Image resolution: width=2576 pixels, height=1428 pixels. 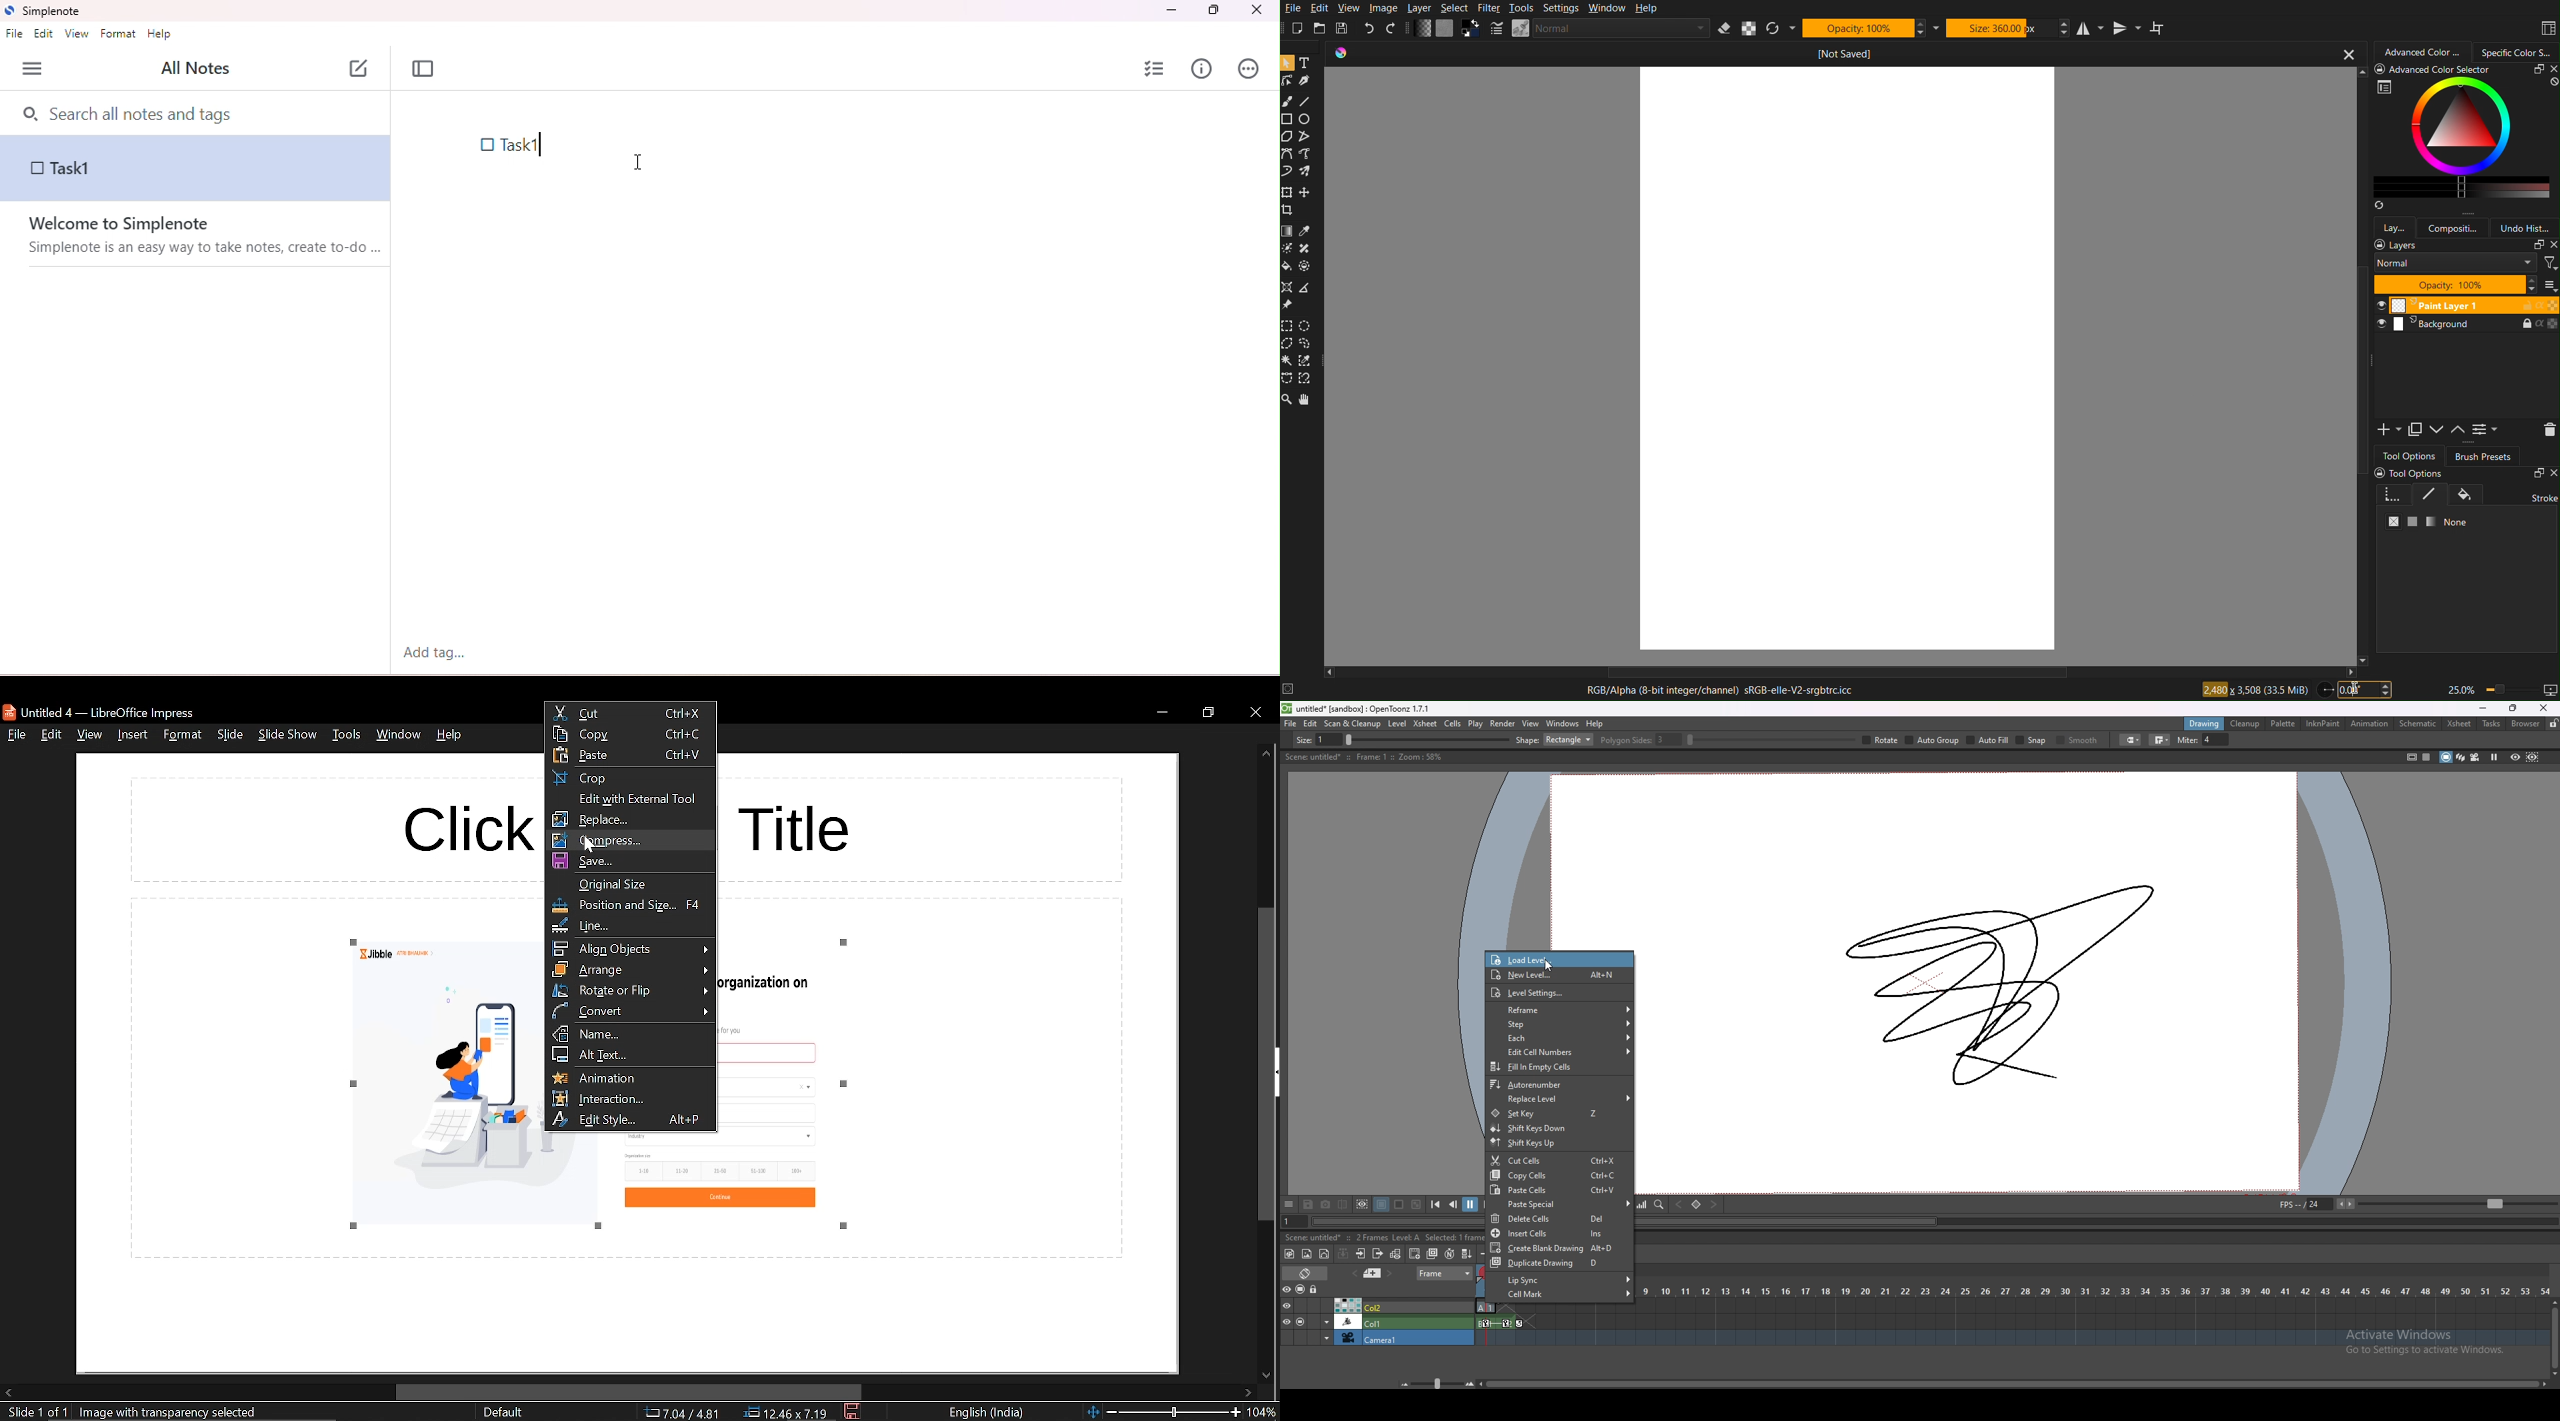 What do you see at coordinates (598, 712) in the screenshot?
I see `cut` at bounding box center [598, 712].